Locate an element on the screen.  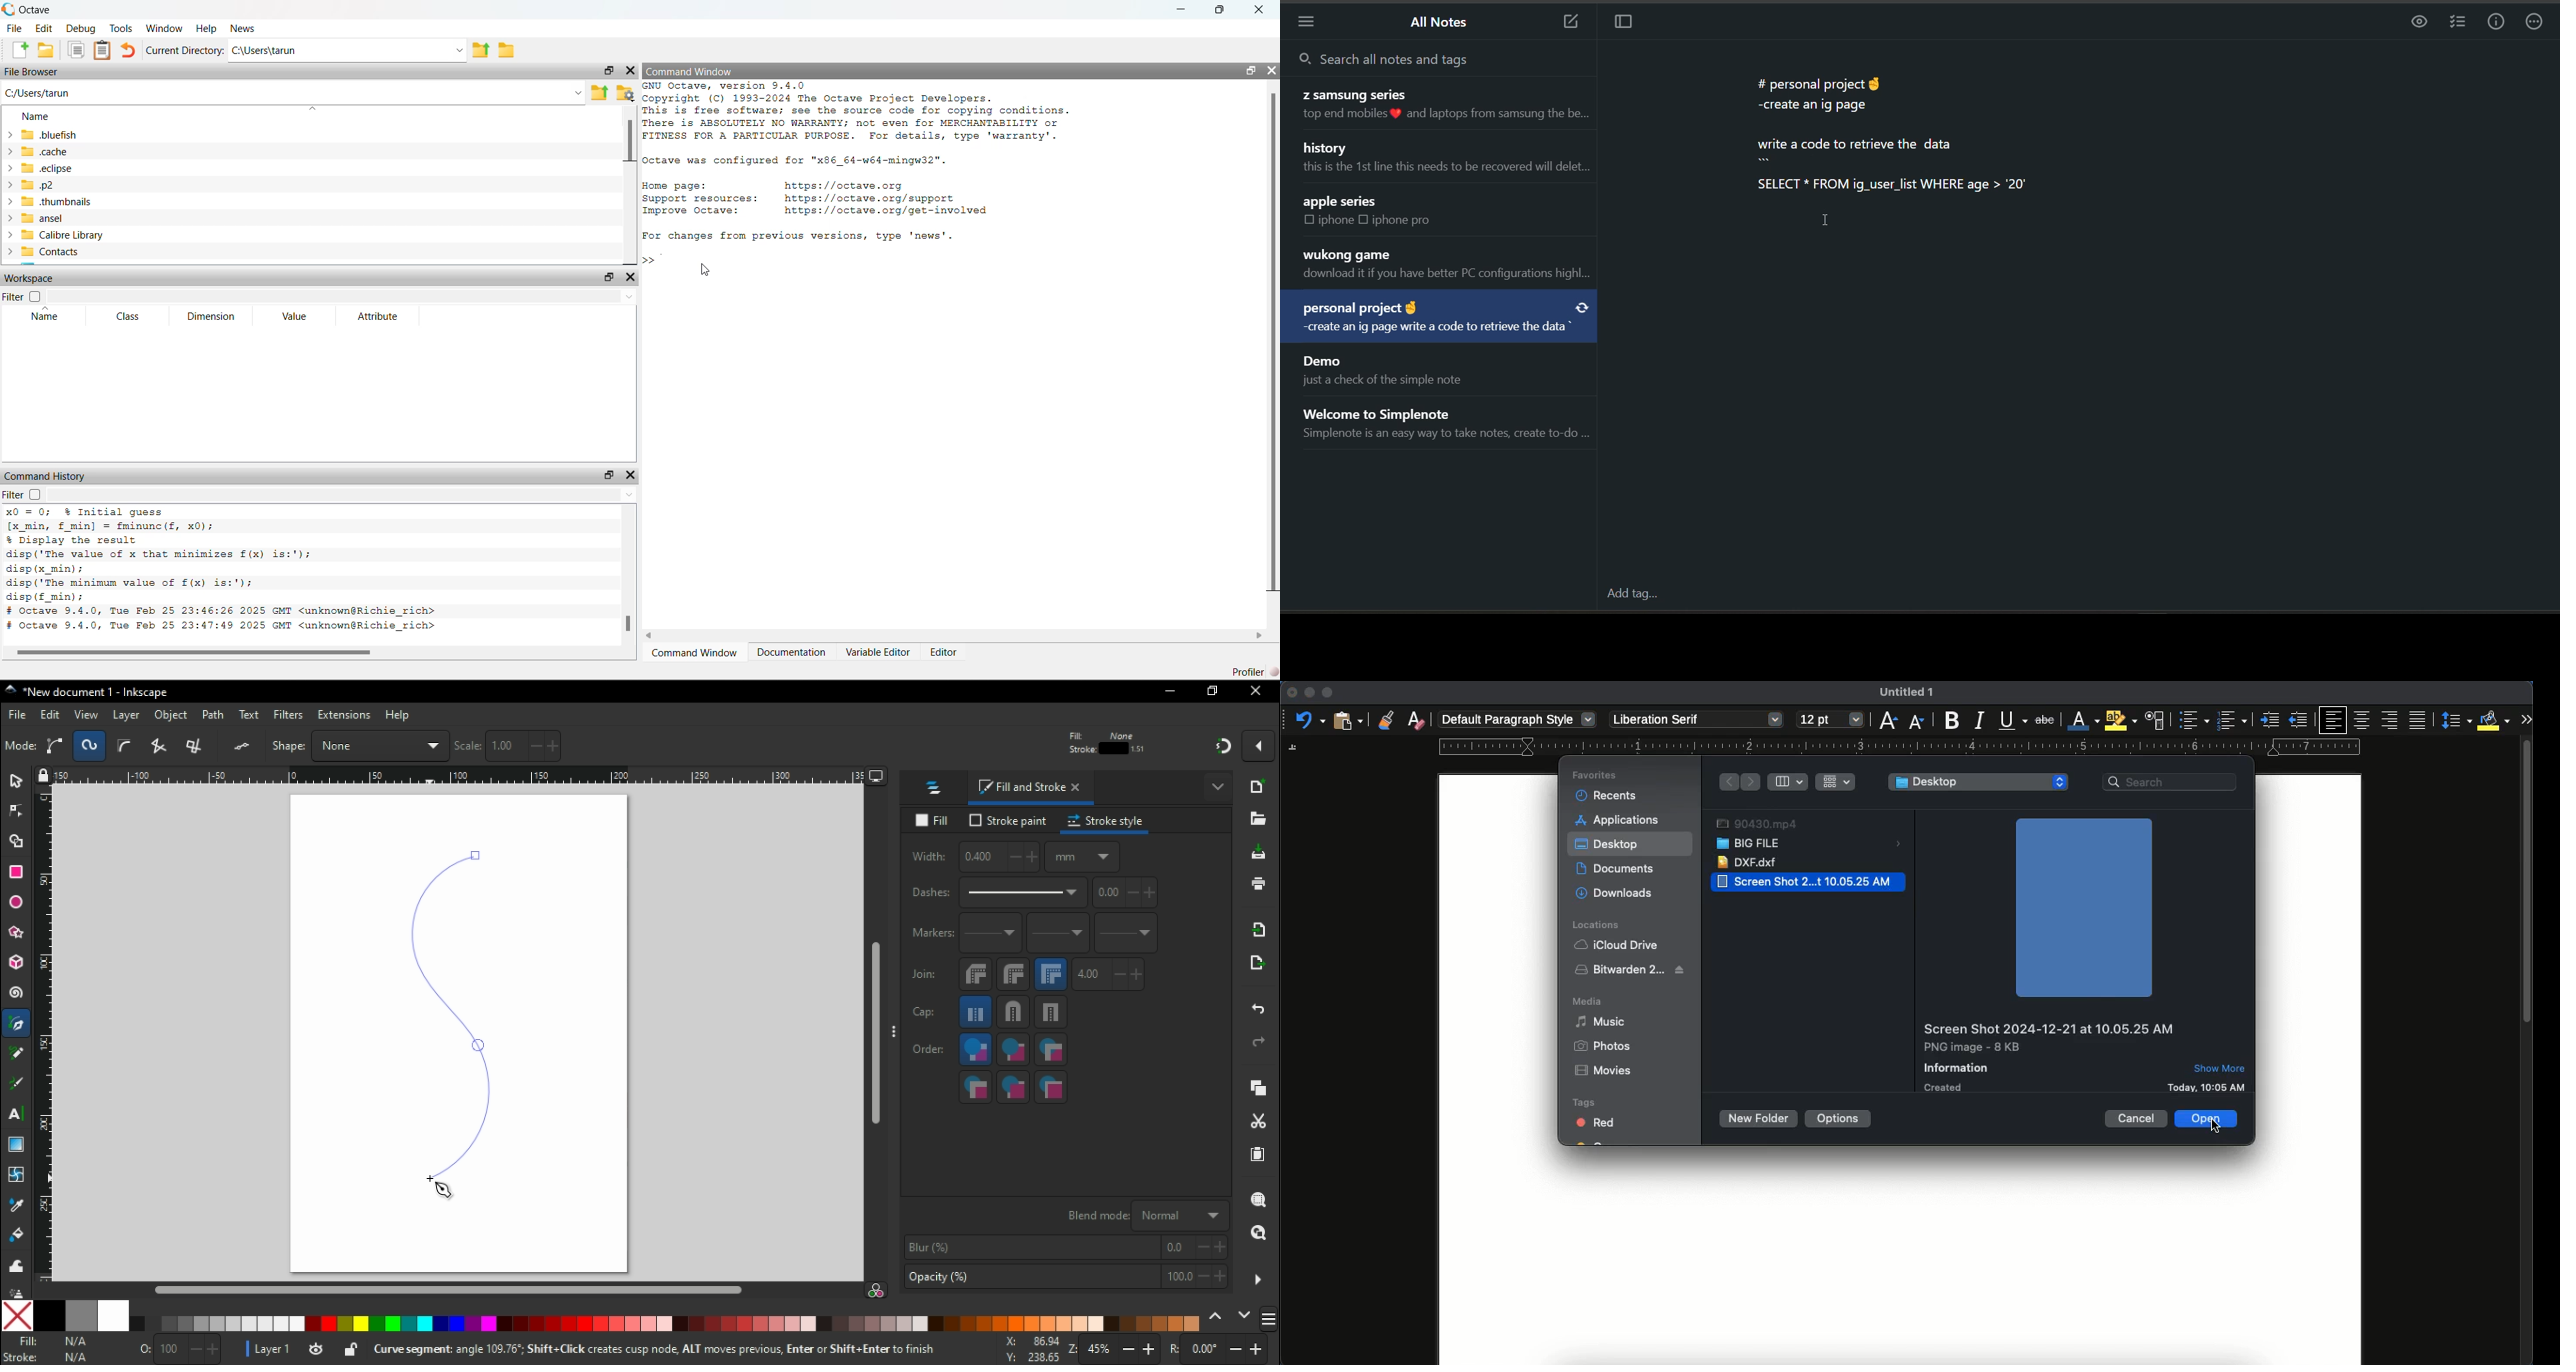
paragraph spacing is located at coordinates (2453, 720).